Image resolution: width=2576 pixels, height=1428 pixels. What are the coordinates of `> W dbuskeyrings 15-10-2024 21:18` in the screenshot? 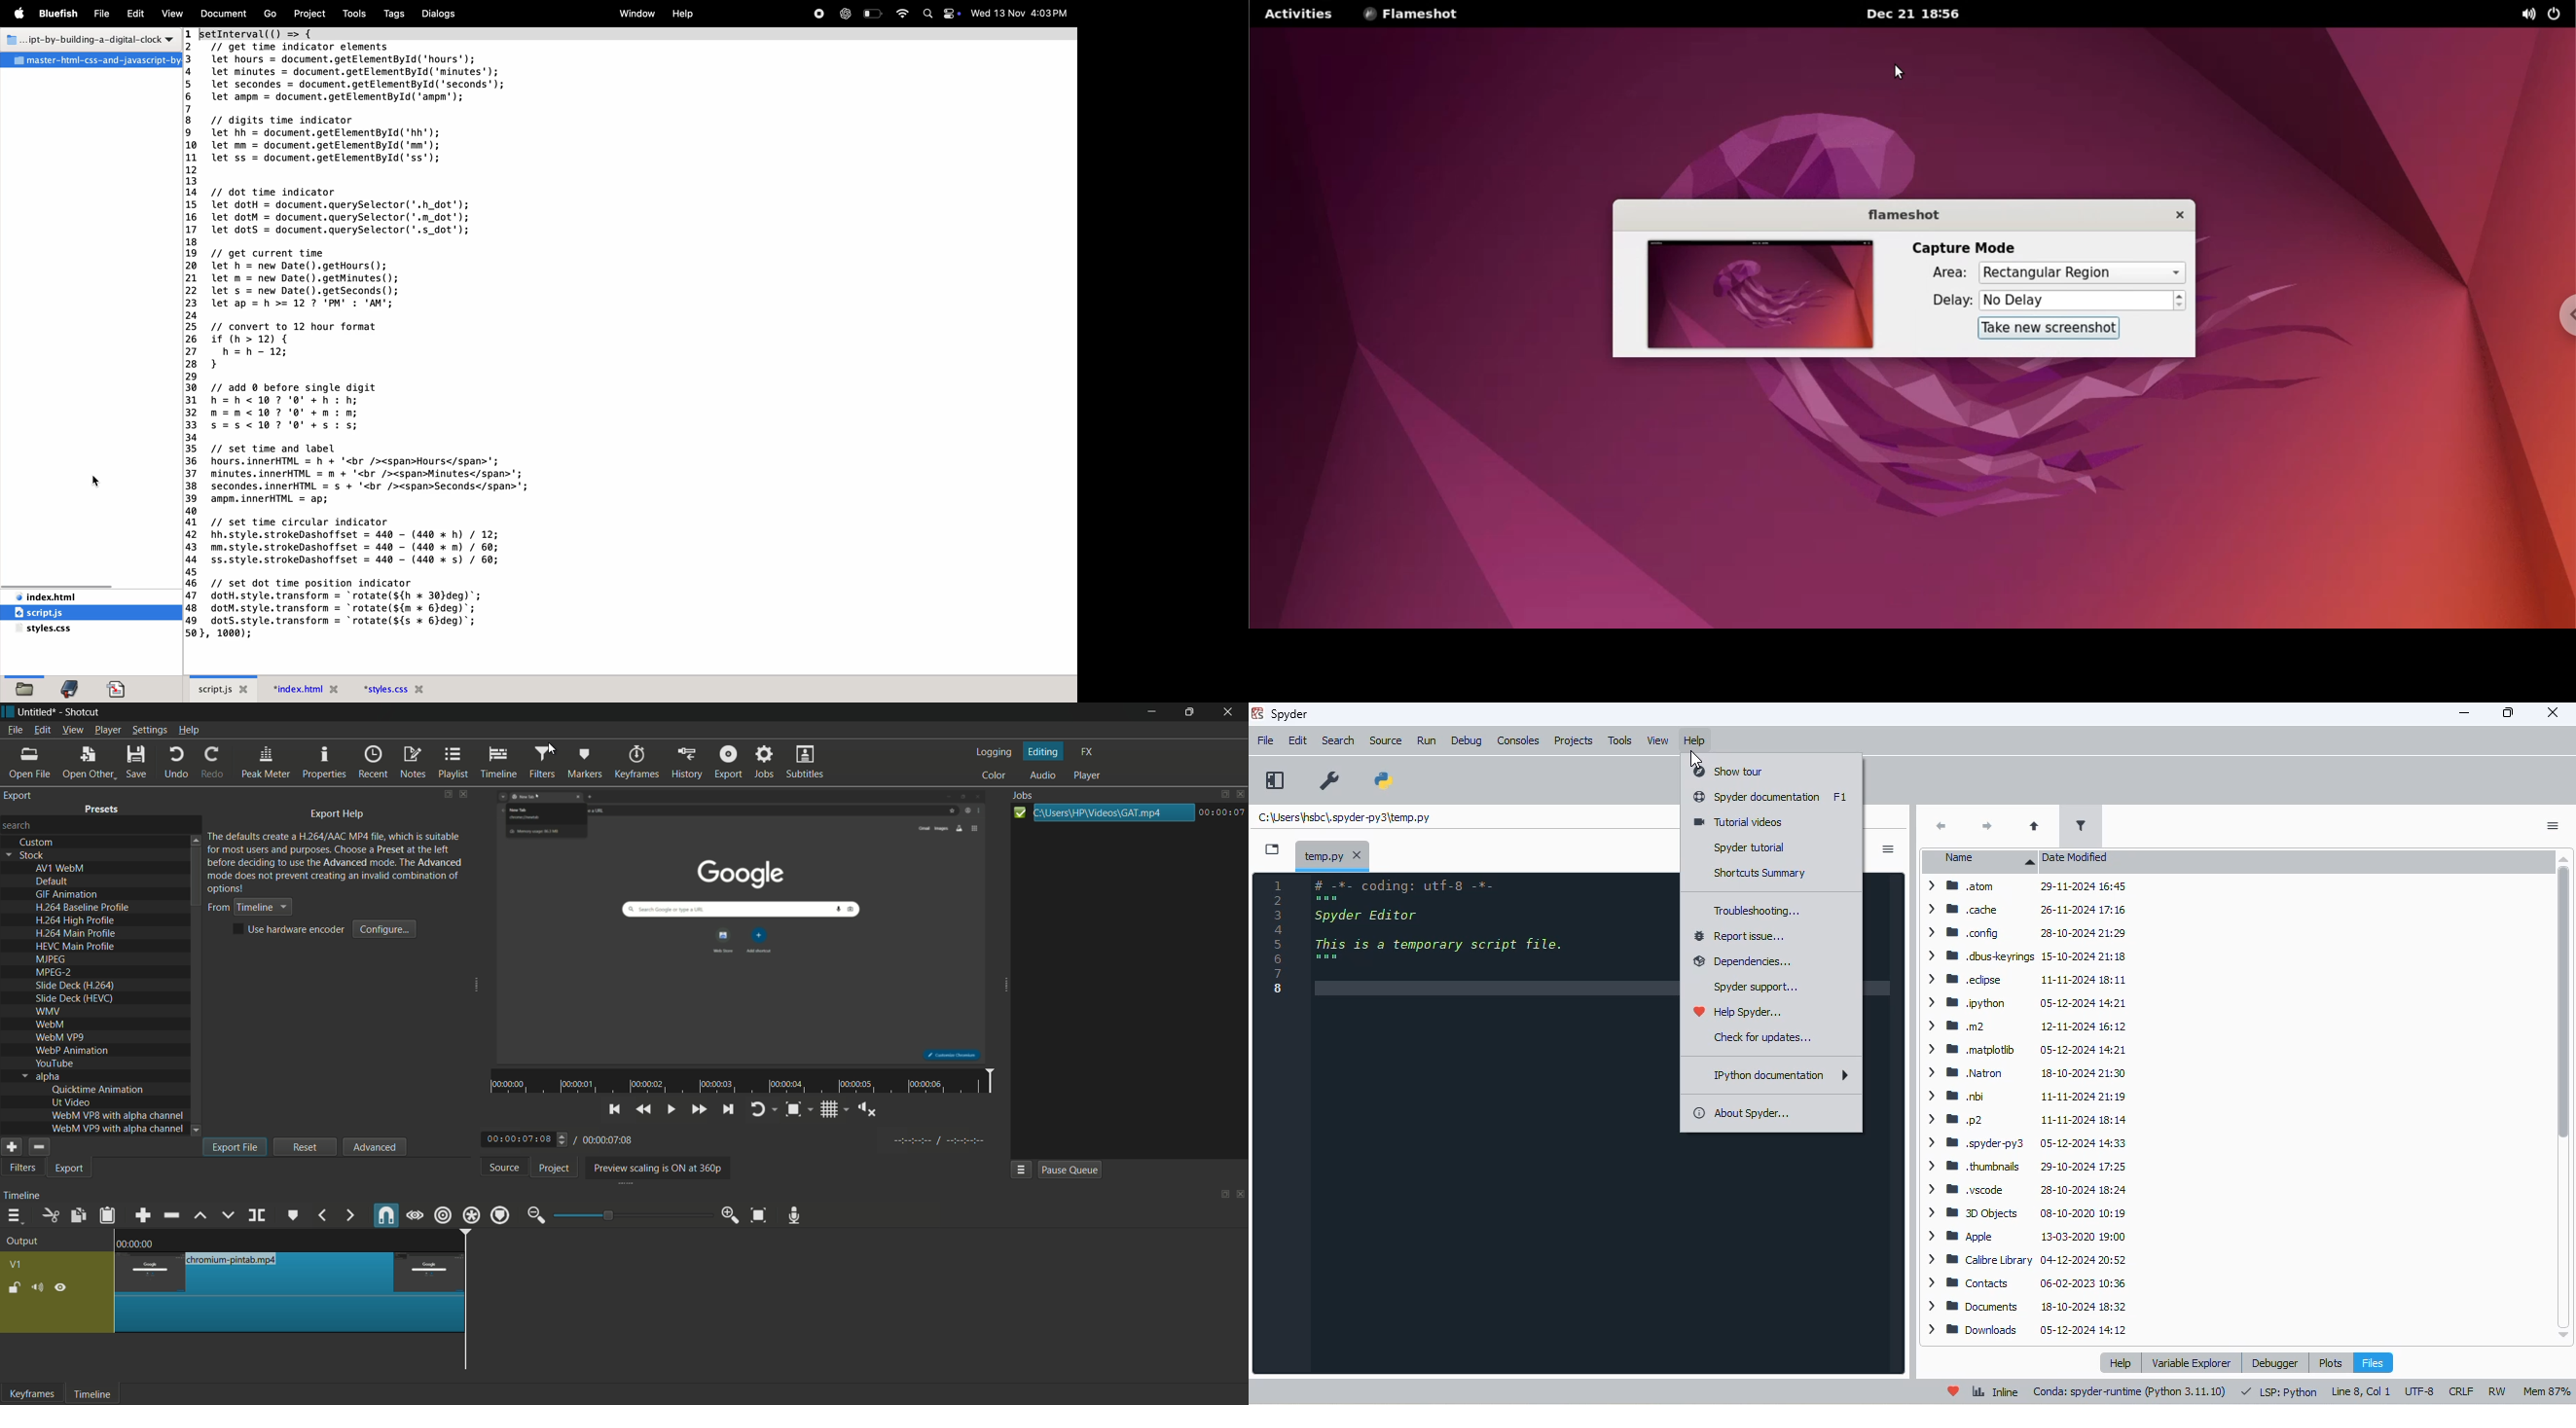 It's located at (2026, 956).